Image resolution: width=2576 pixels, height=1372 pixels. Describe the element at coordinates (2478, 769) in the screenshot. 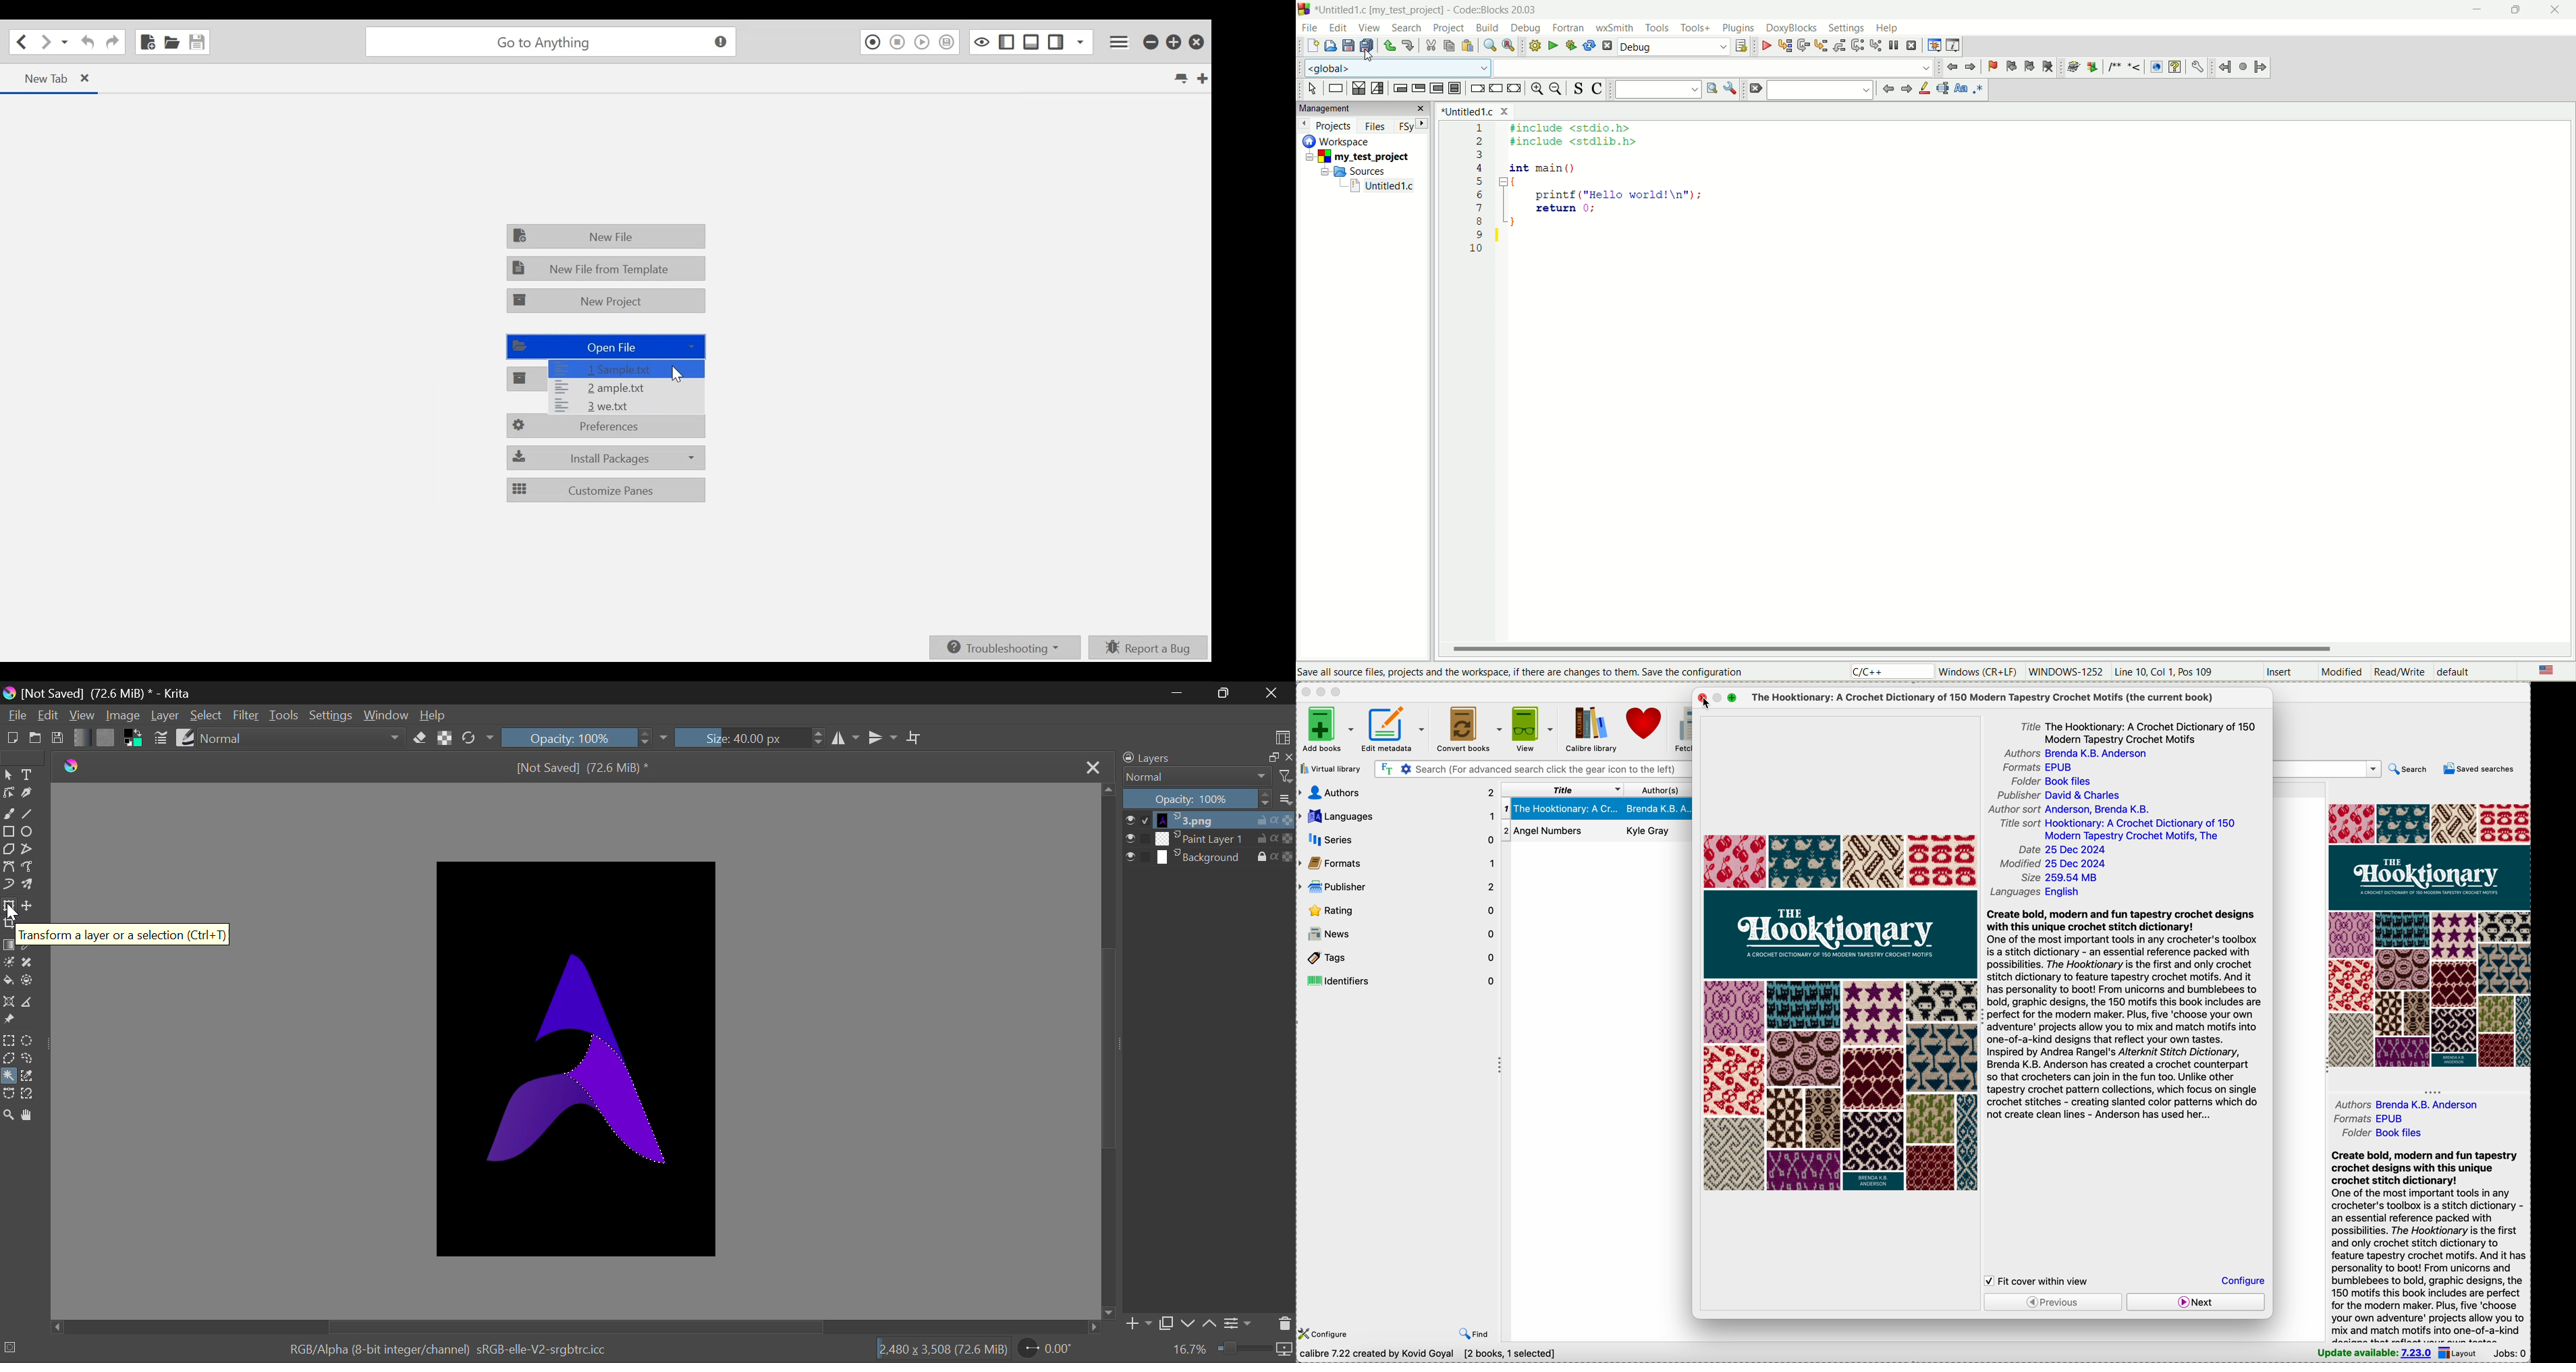

I see `saved searches` at that location.